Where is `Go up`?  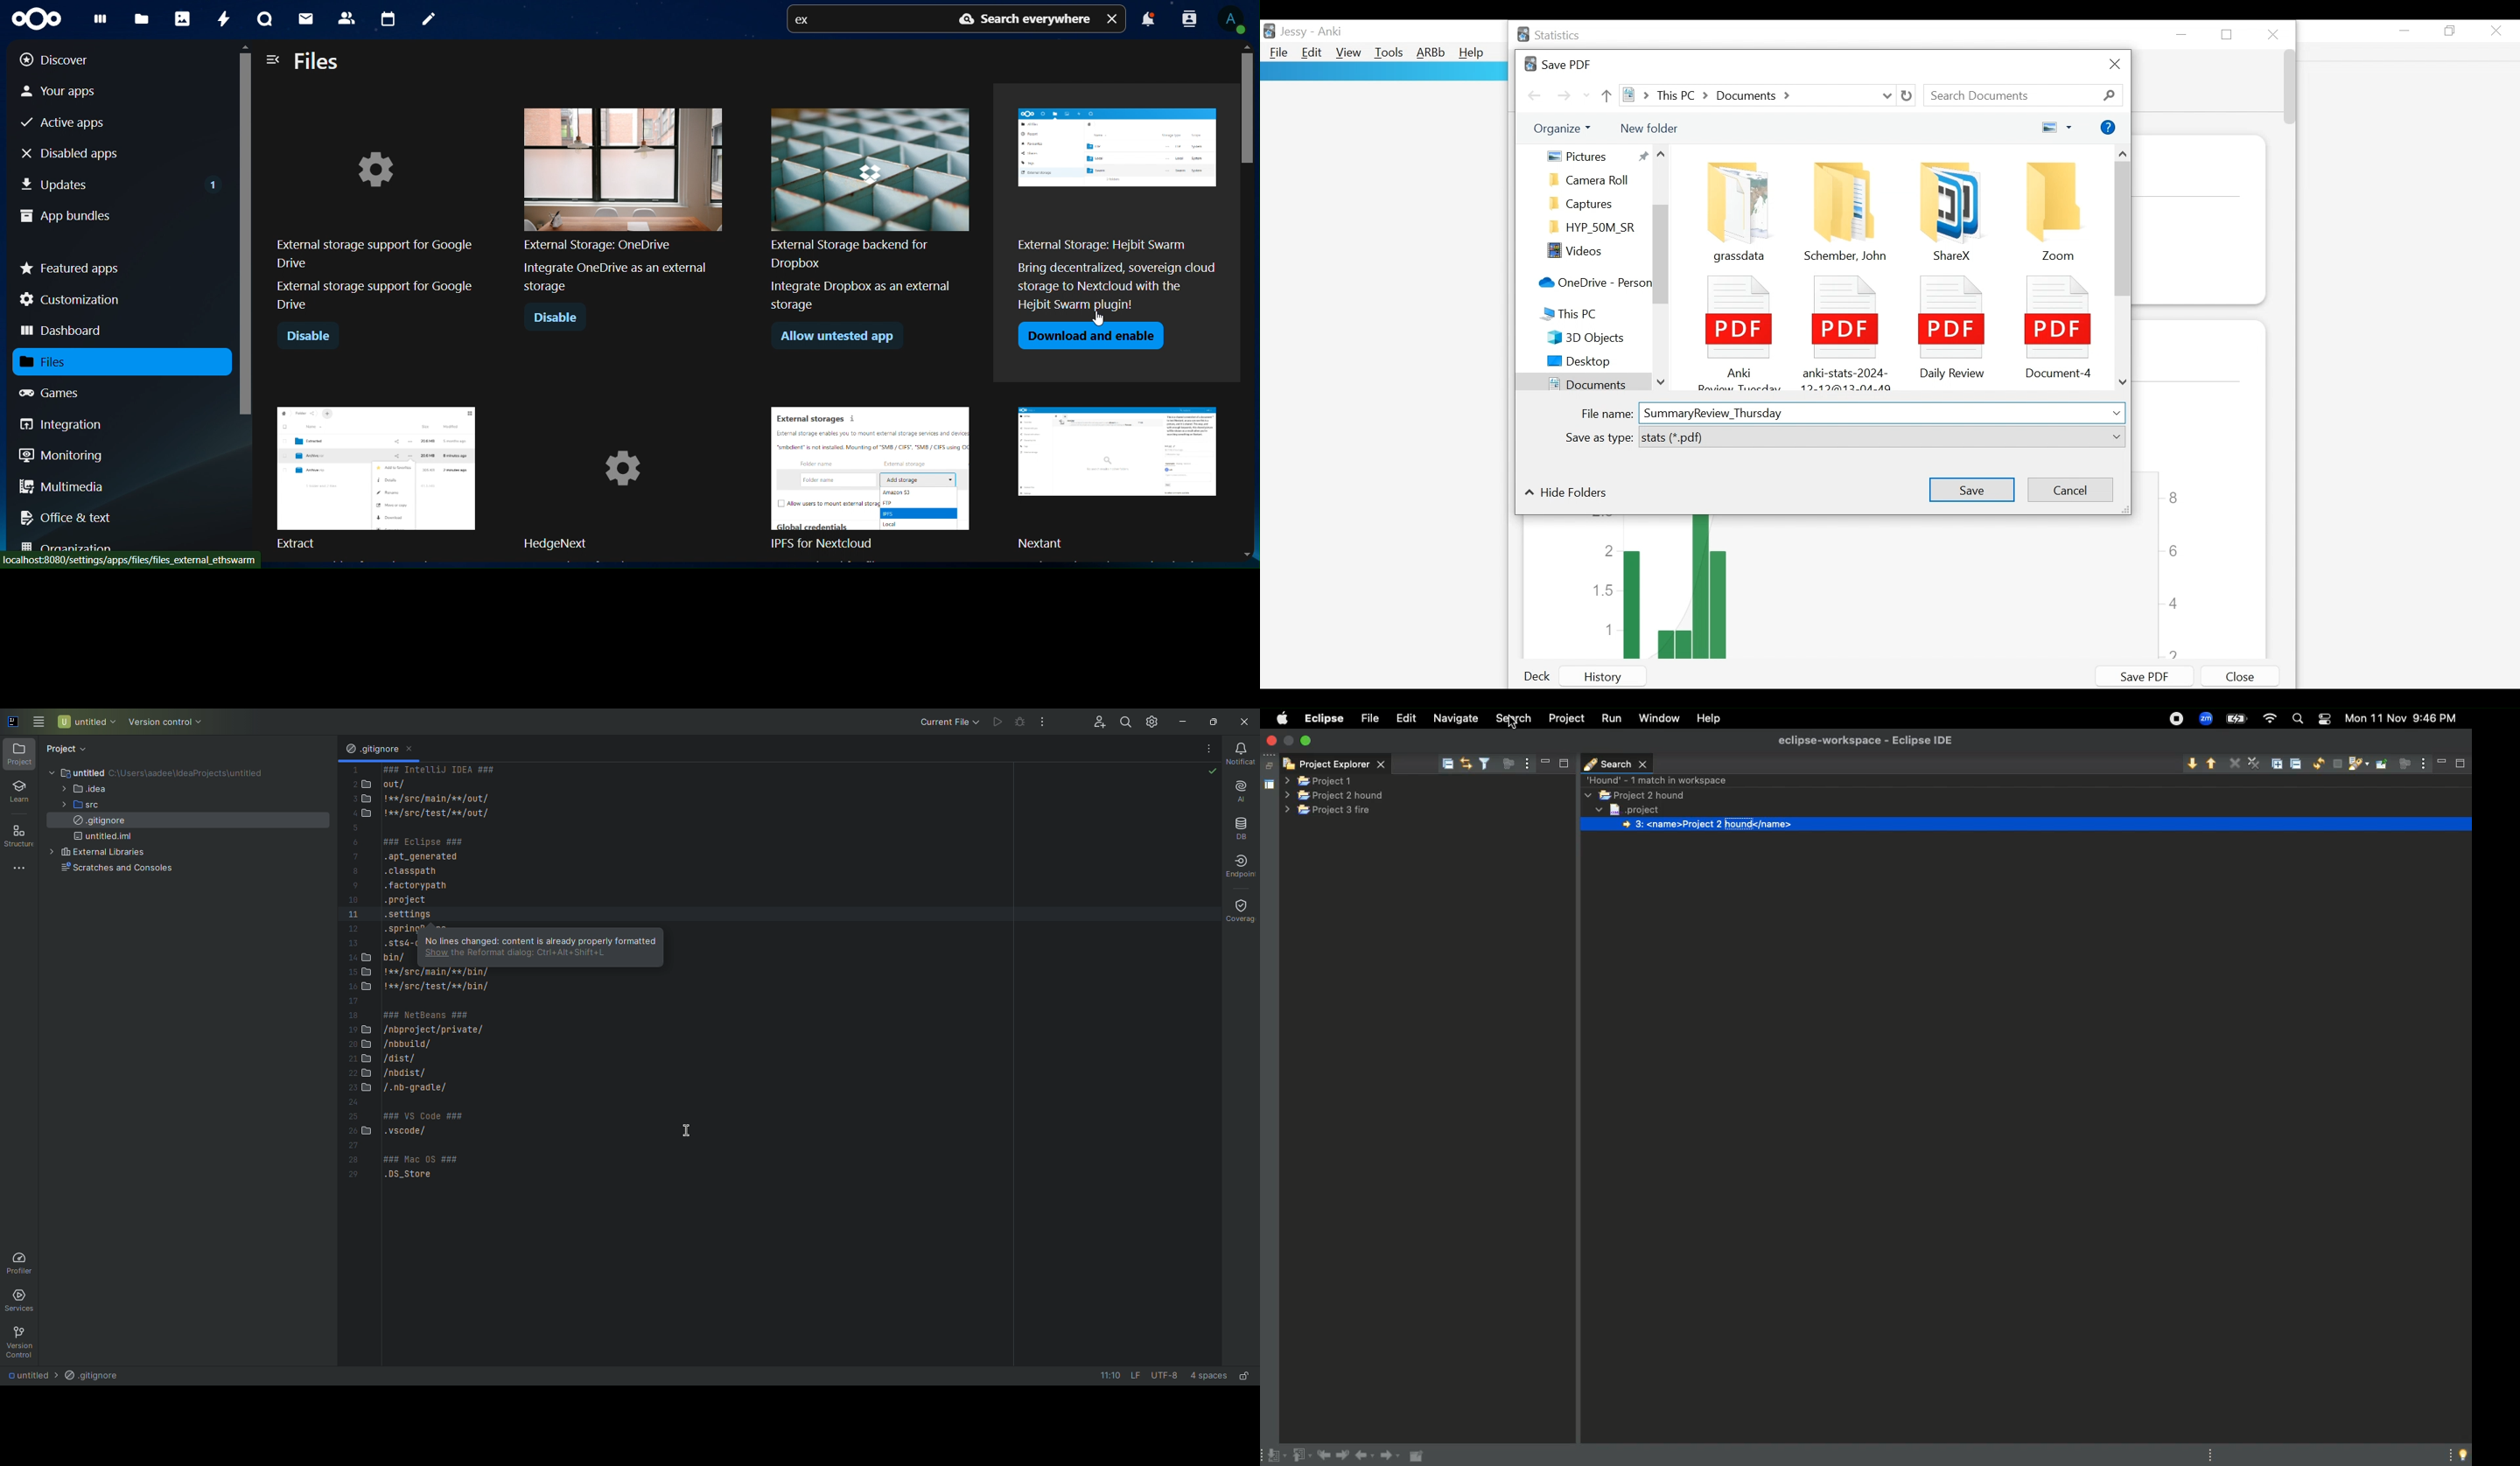
Go up is located at coordinates (1608, 95).